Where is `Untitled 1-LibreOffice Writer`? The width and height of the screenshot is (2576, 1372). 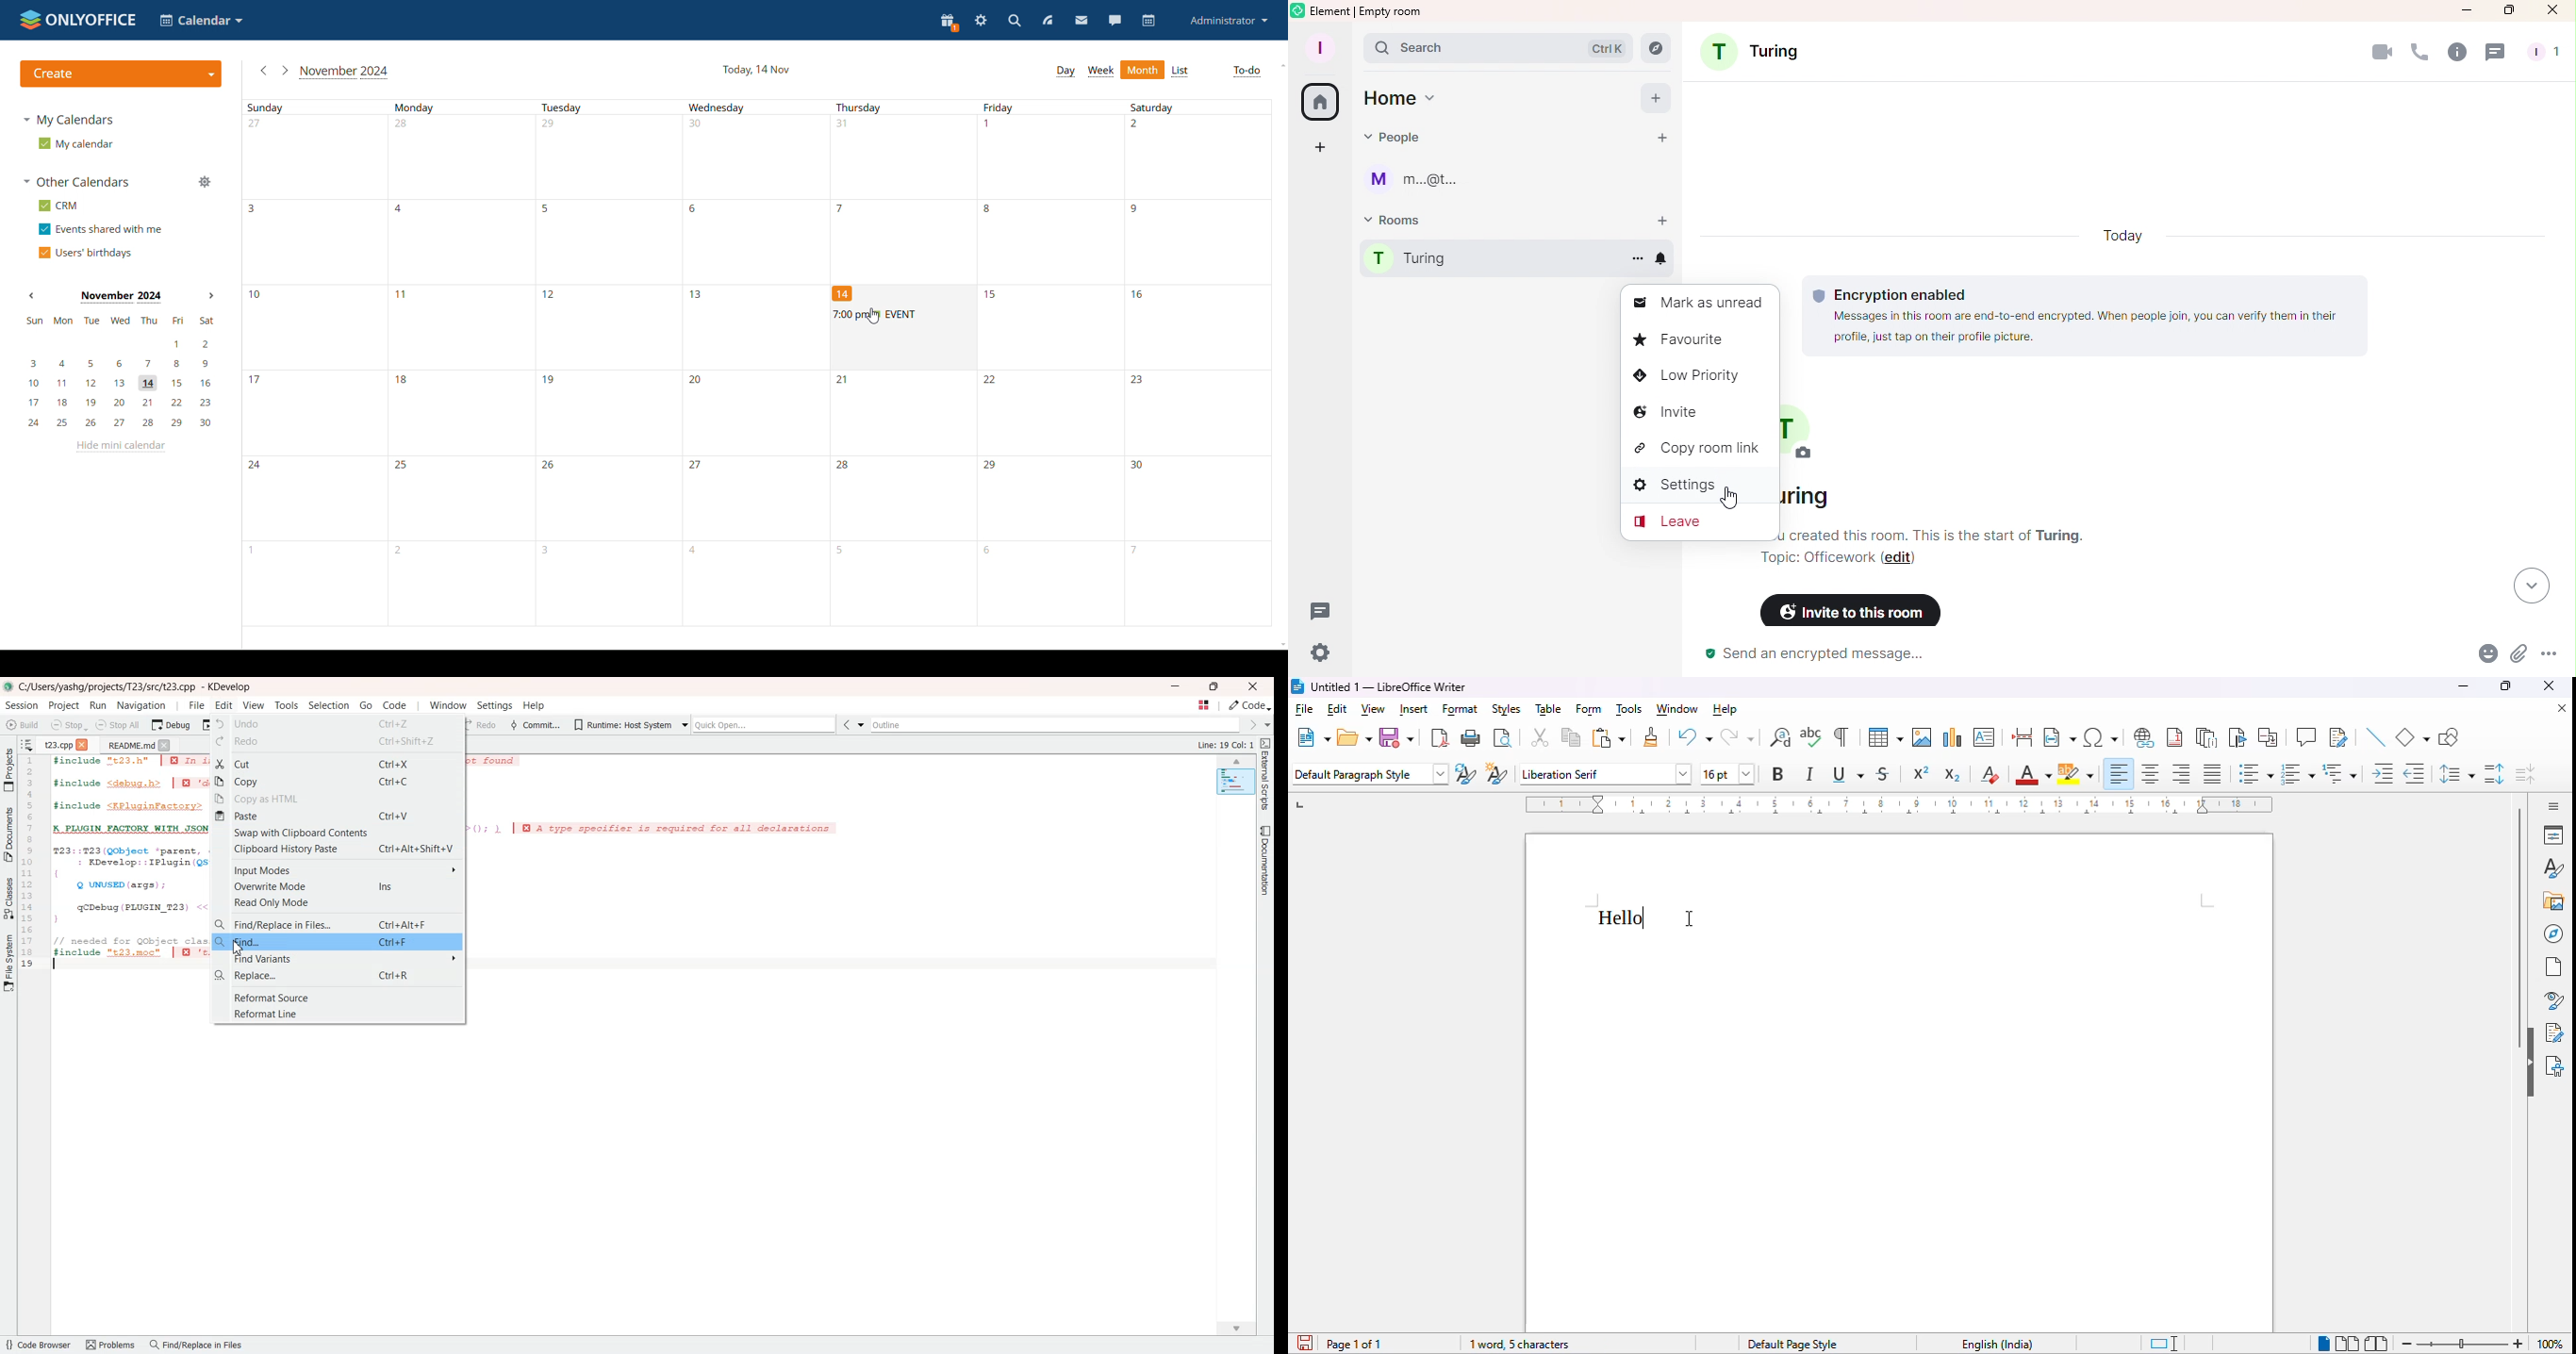
Untitled 1-LibreOffice Writer is located at coordinates (1390, 686).